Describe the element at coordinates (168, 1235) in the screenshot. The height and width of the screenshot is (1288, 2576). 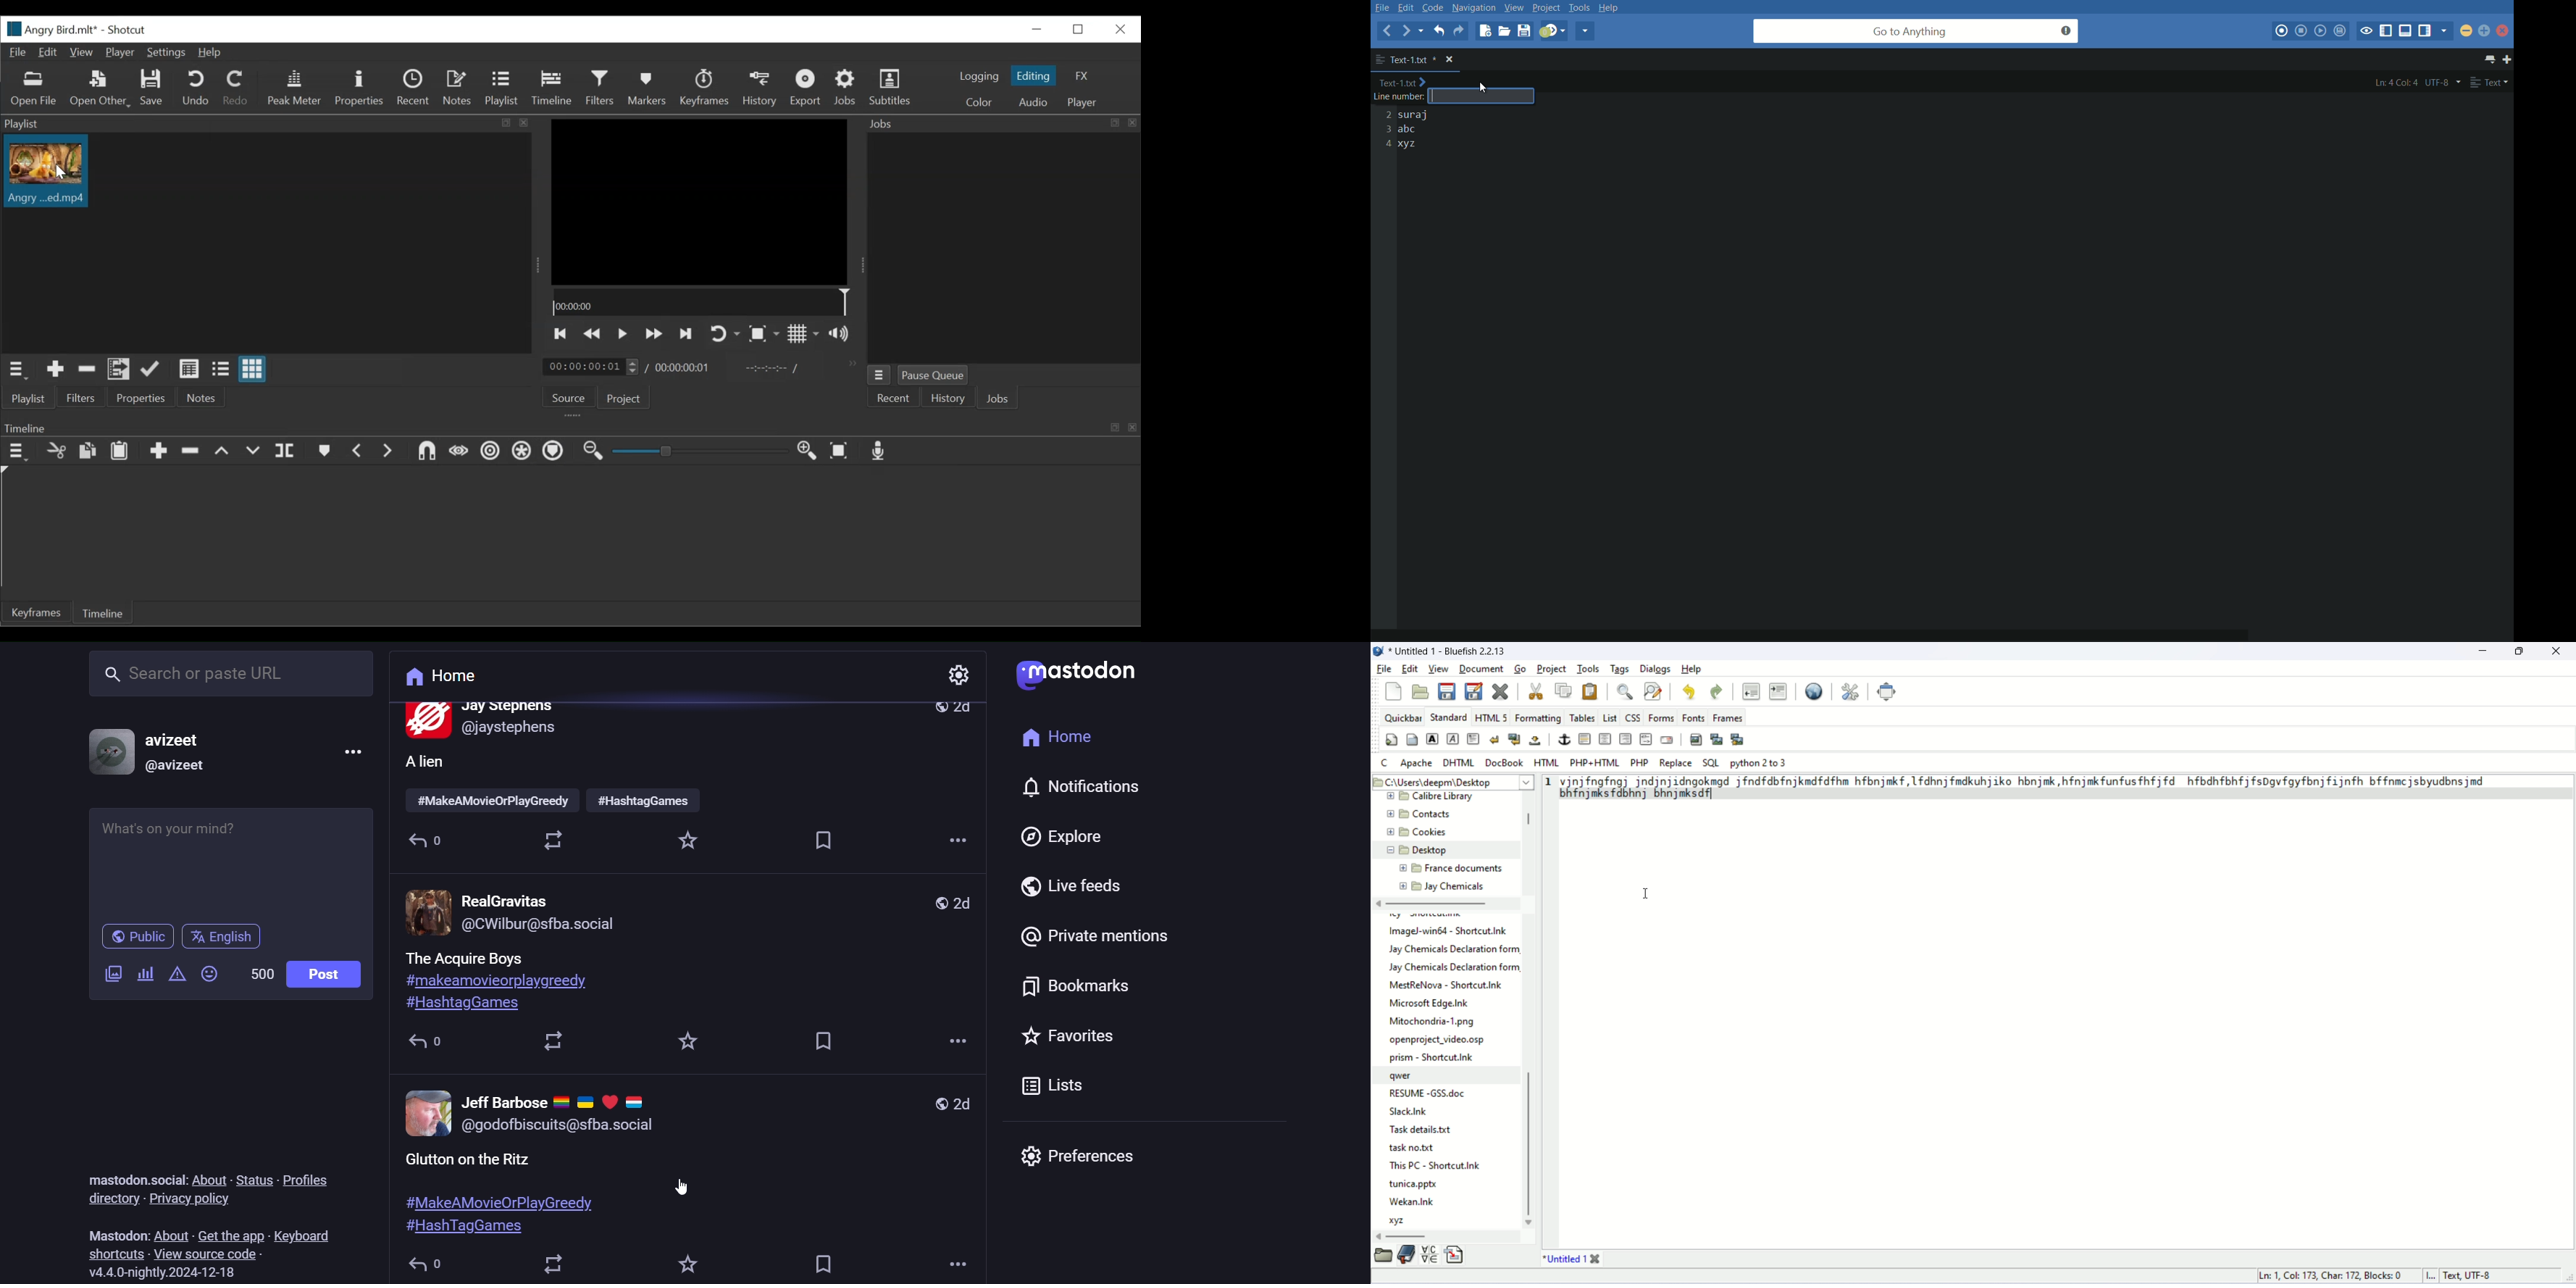
I see `about` at that location.